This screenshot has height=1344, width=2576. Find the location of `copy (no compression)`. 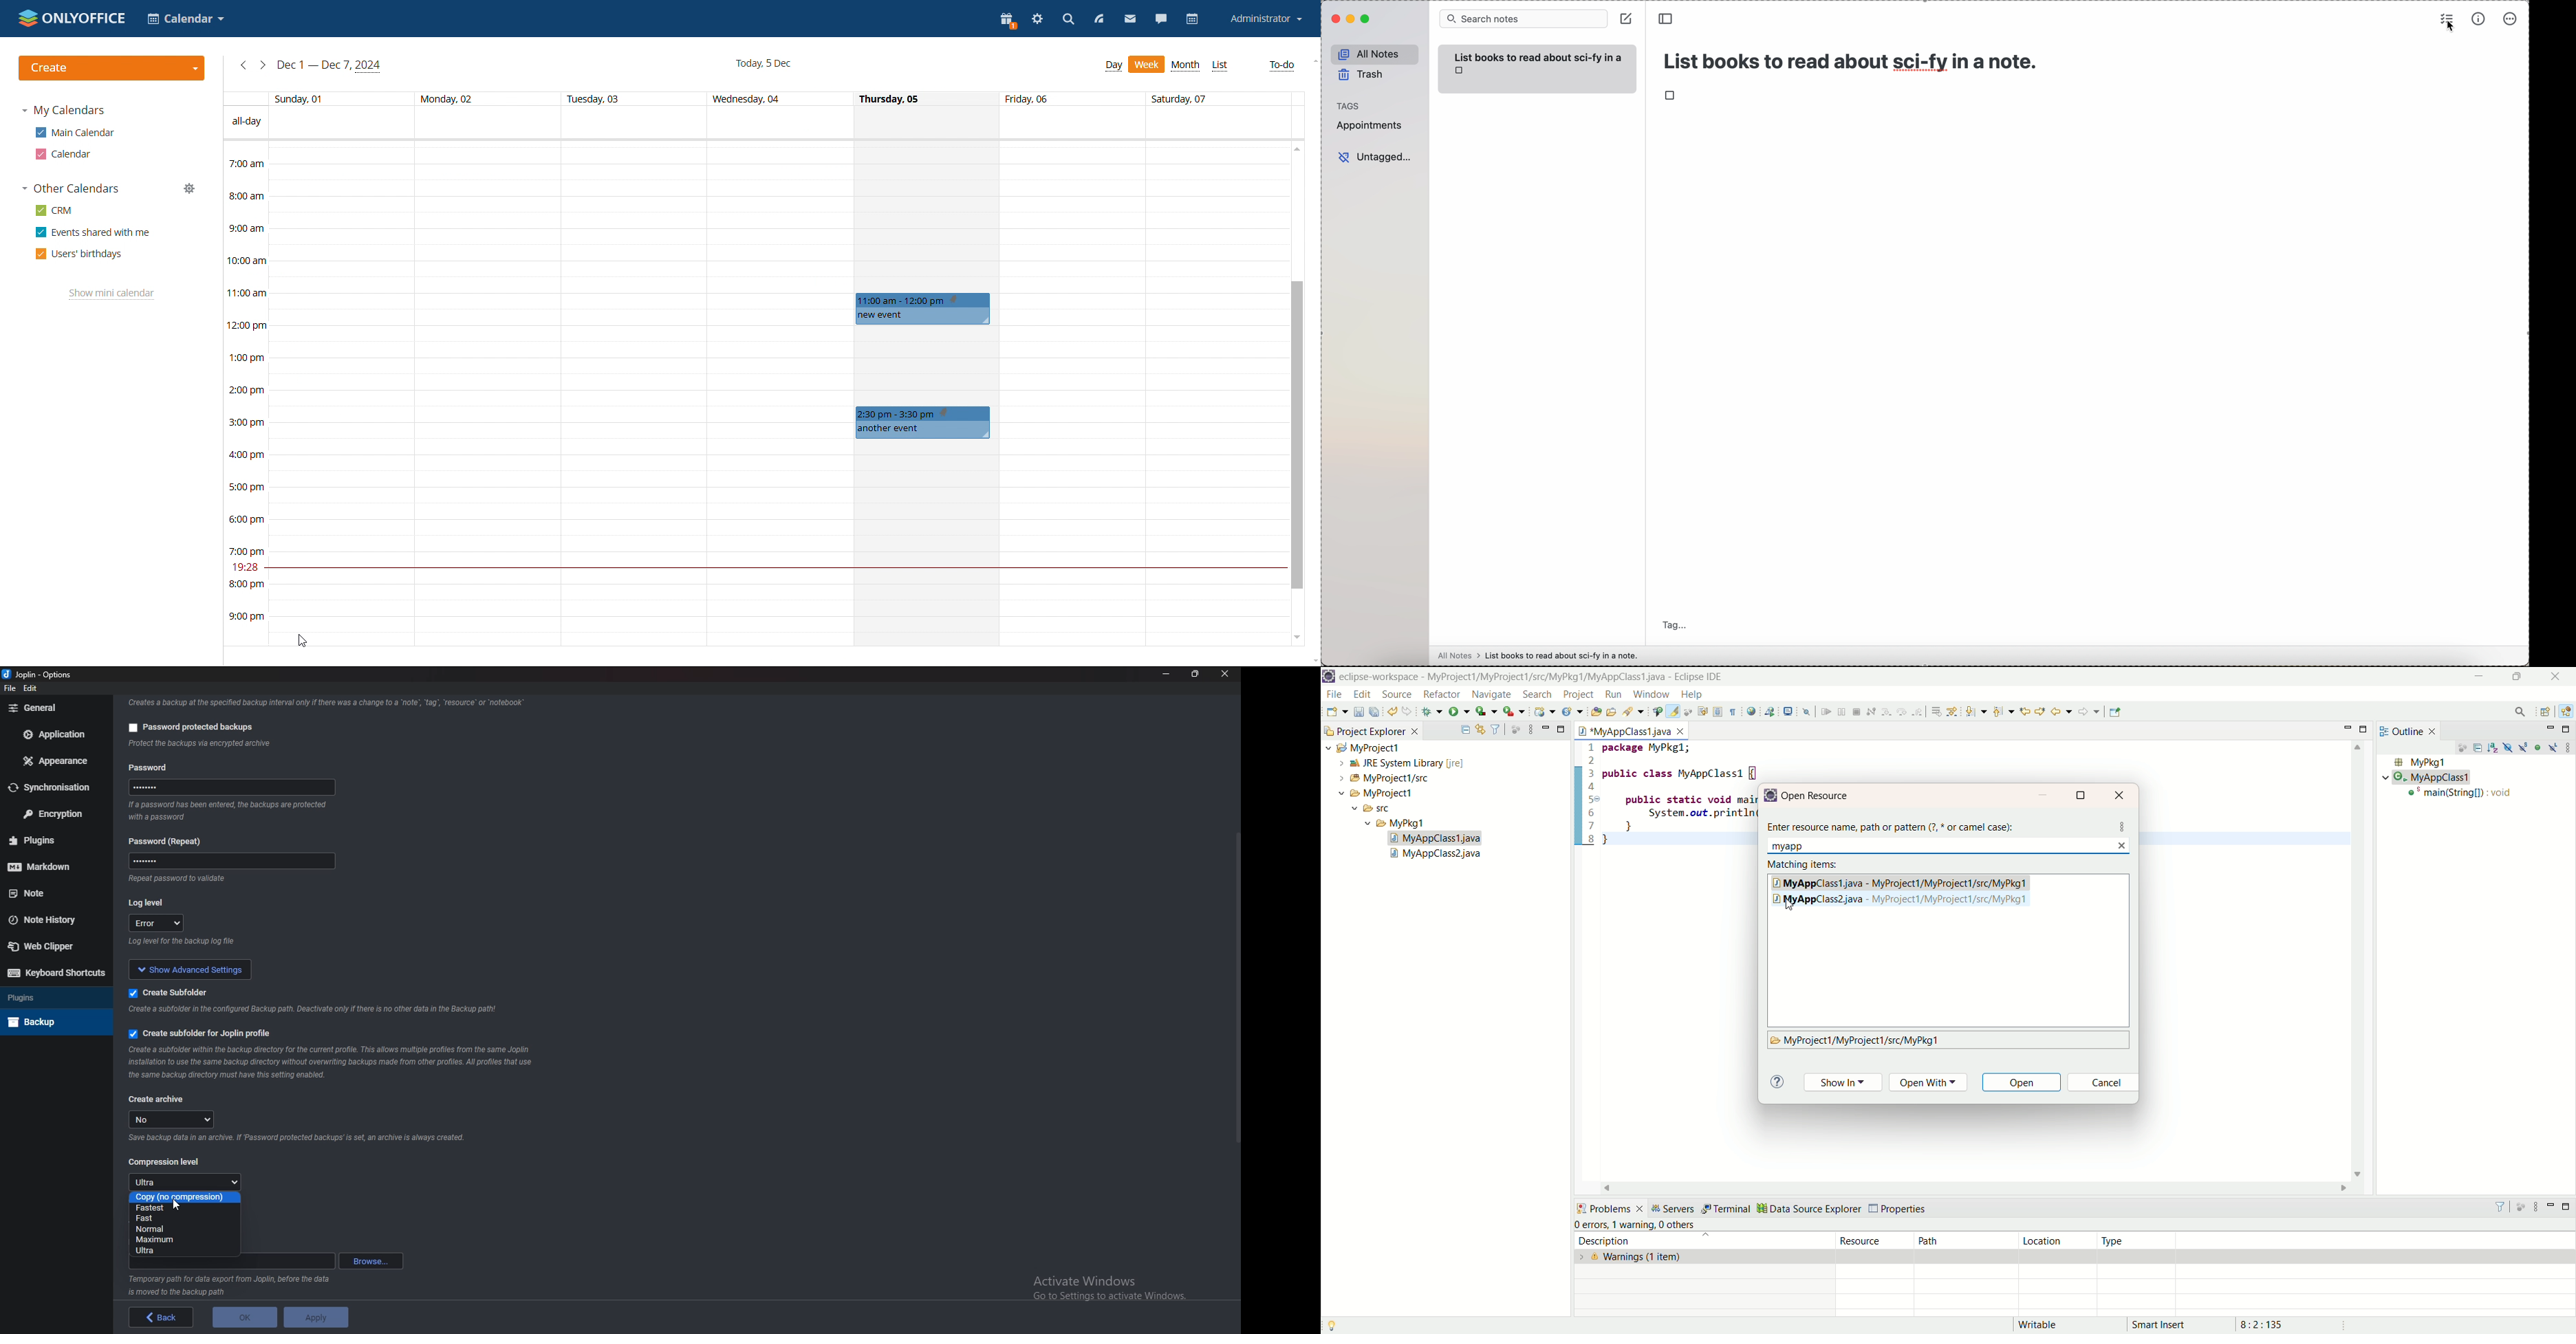

copy (no compression) is located at coordinates (185, 1196).